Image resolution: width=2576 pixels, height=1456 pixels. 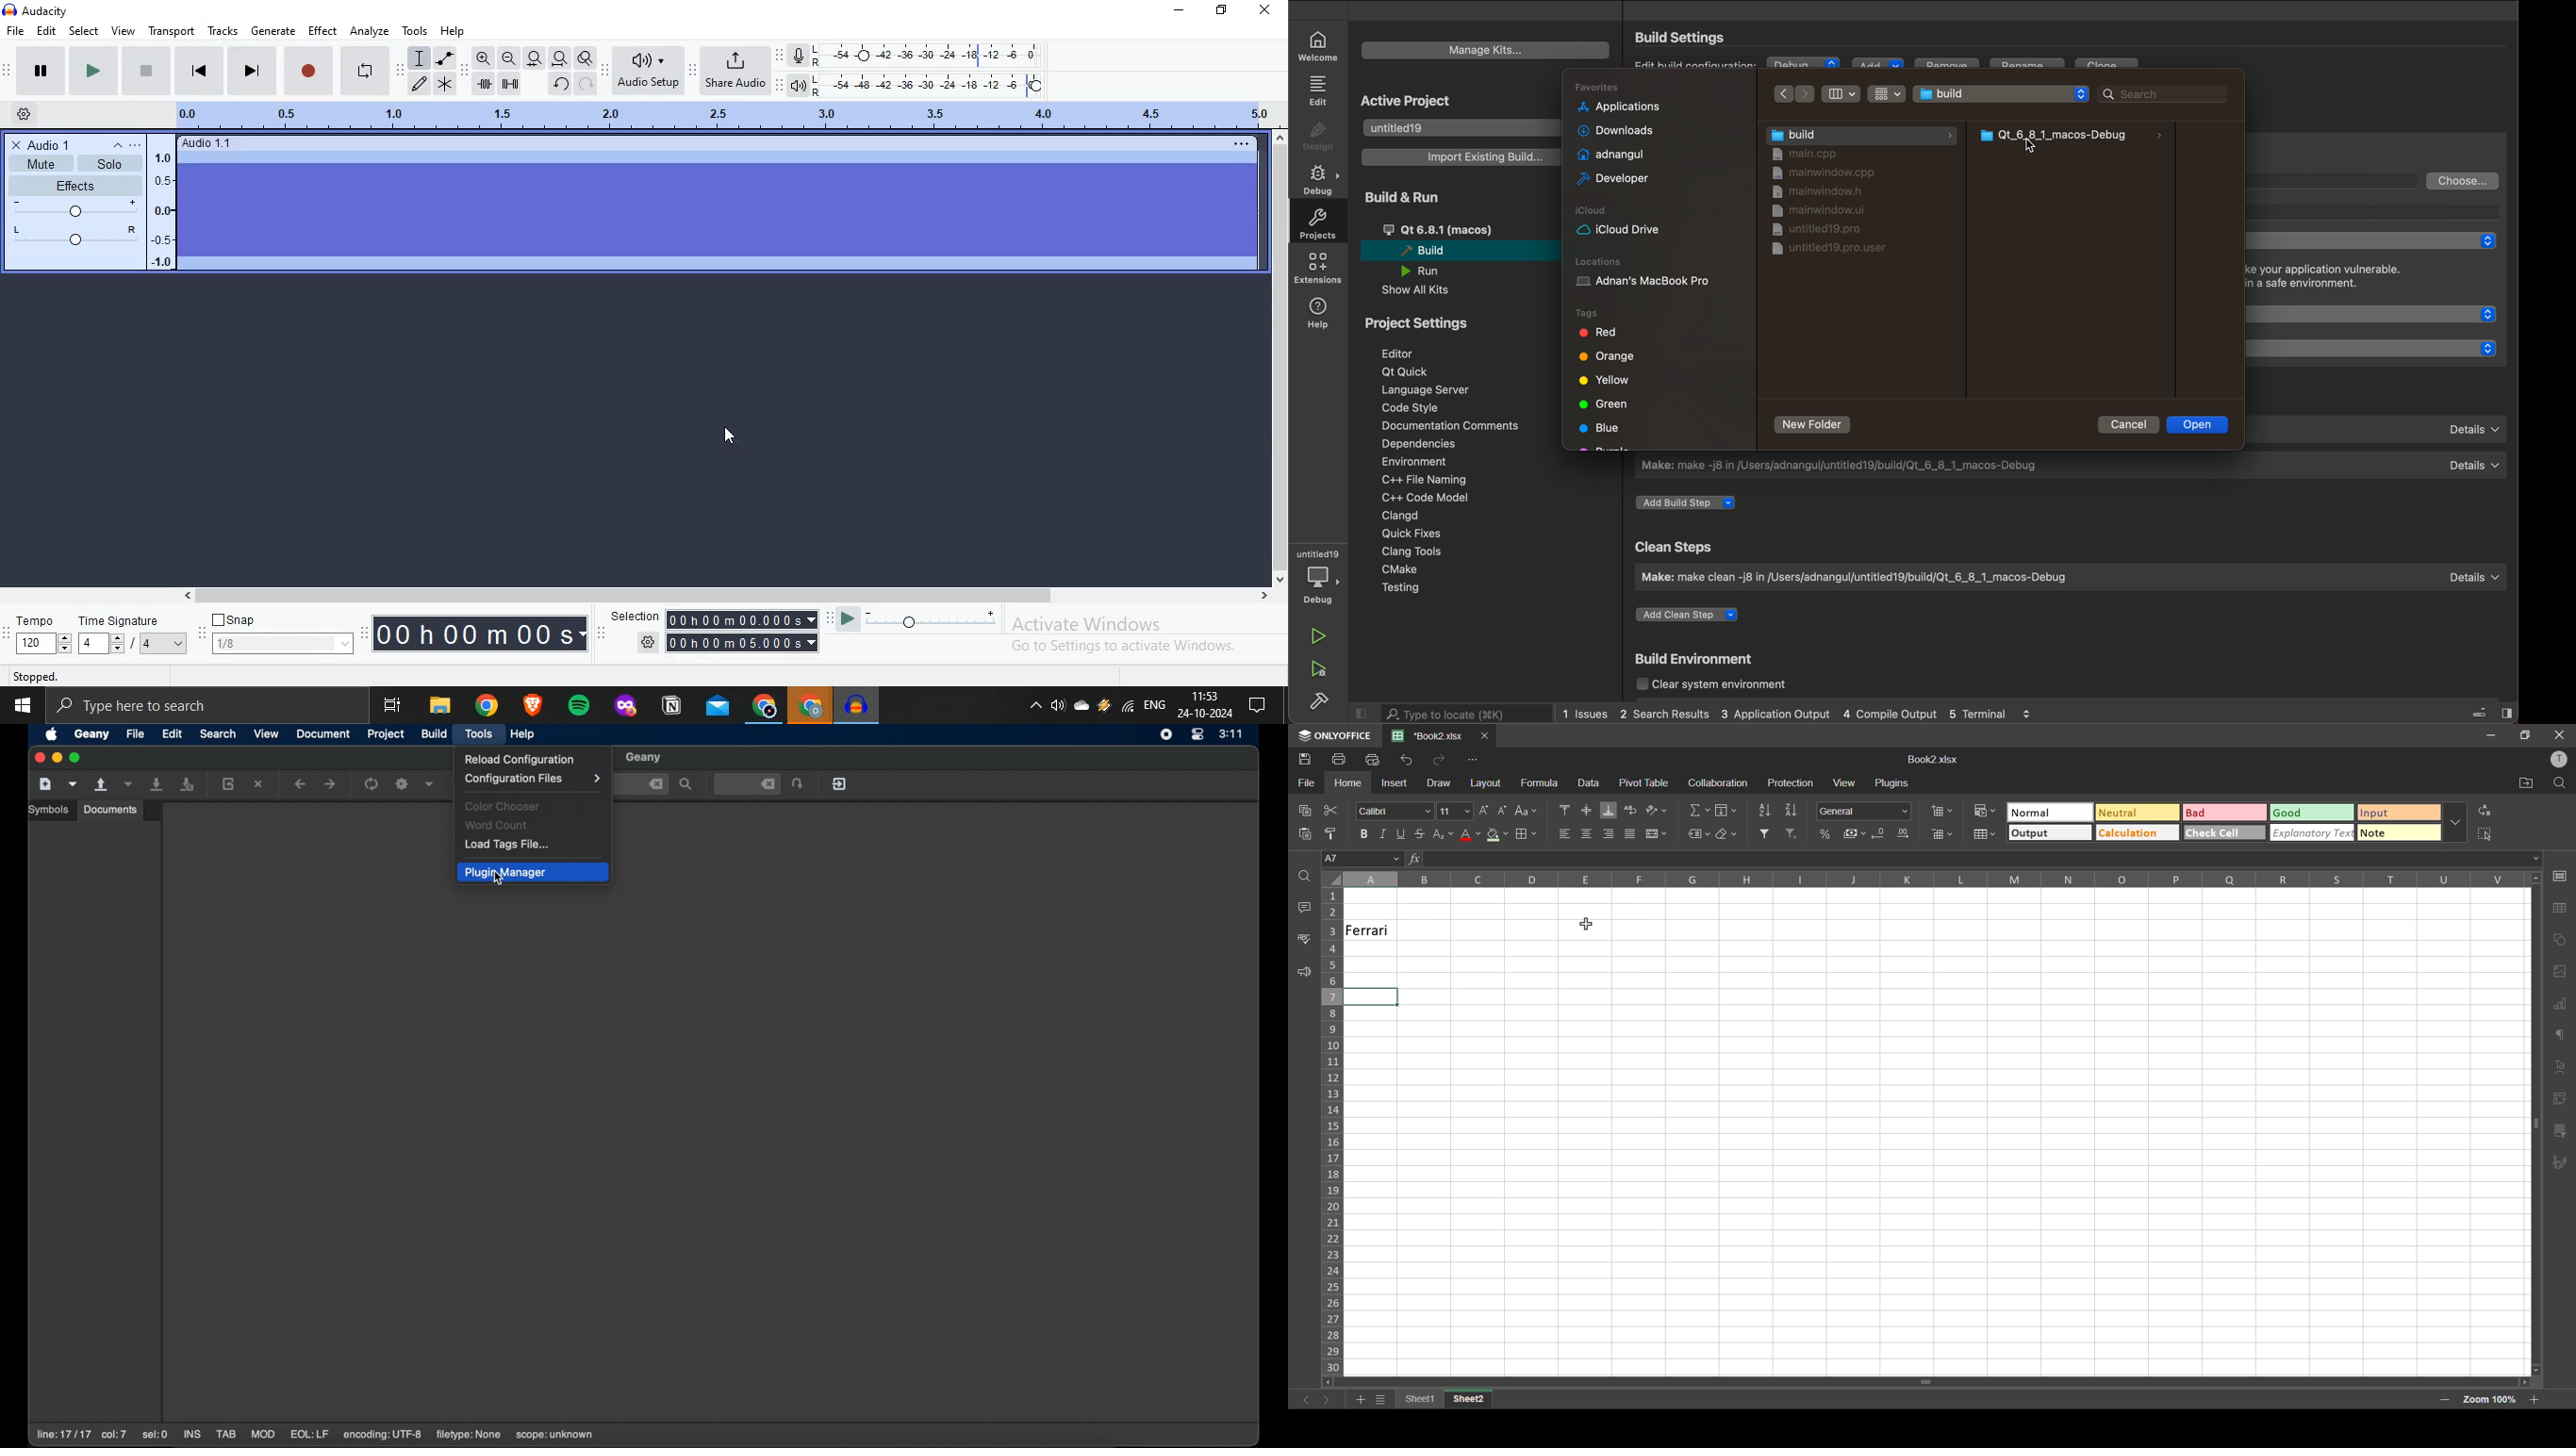 I want to click on Tools, so click(x=416, y=29).